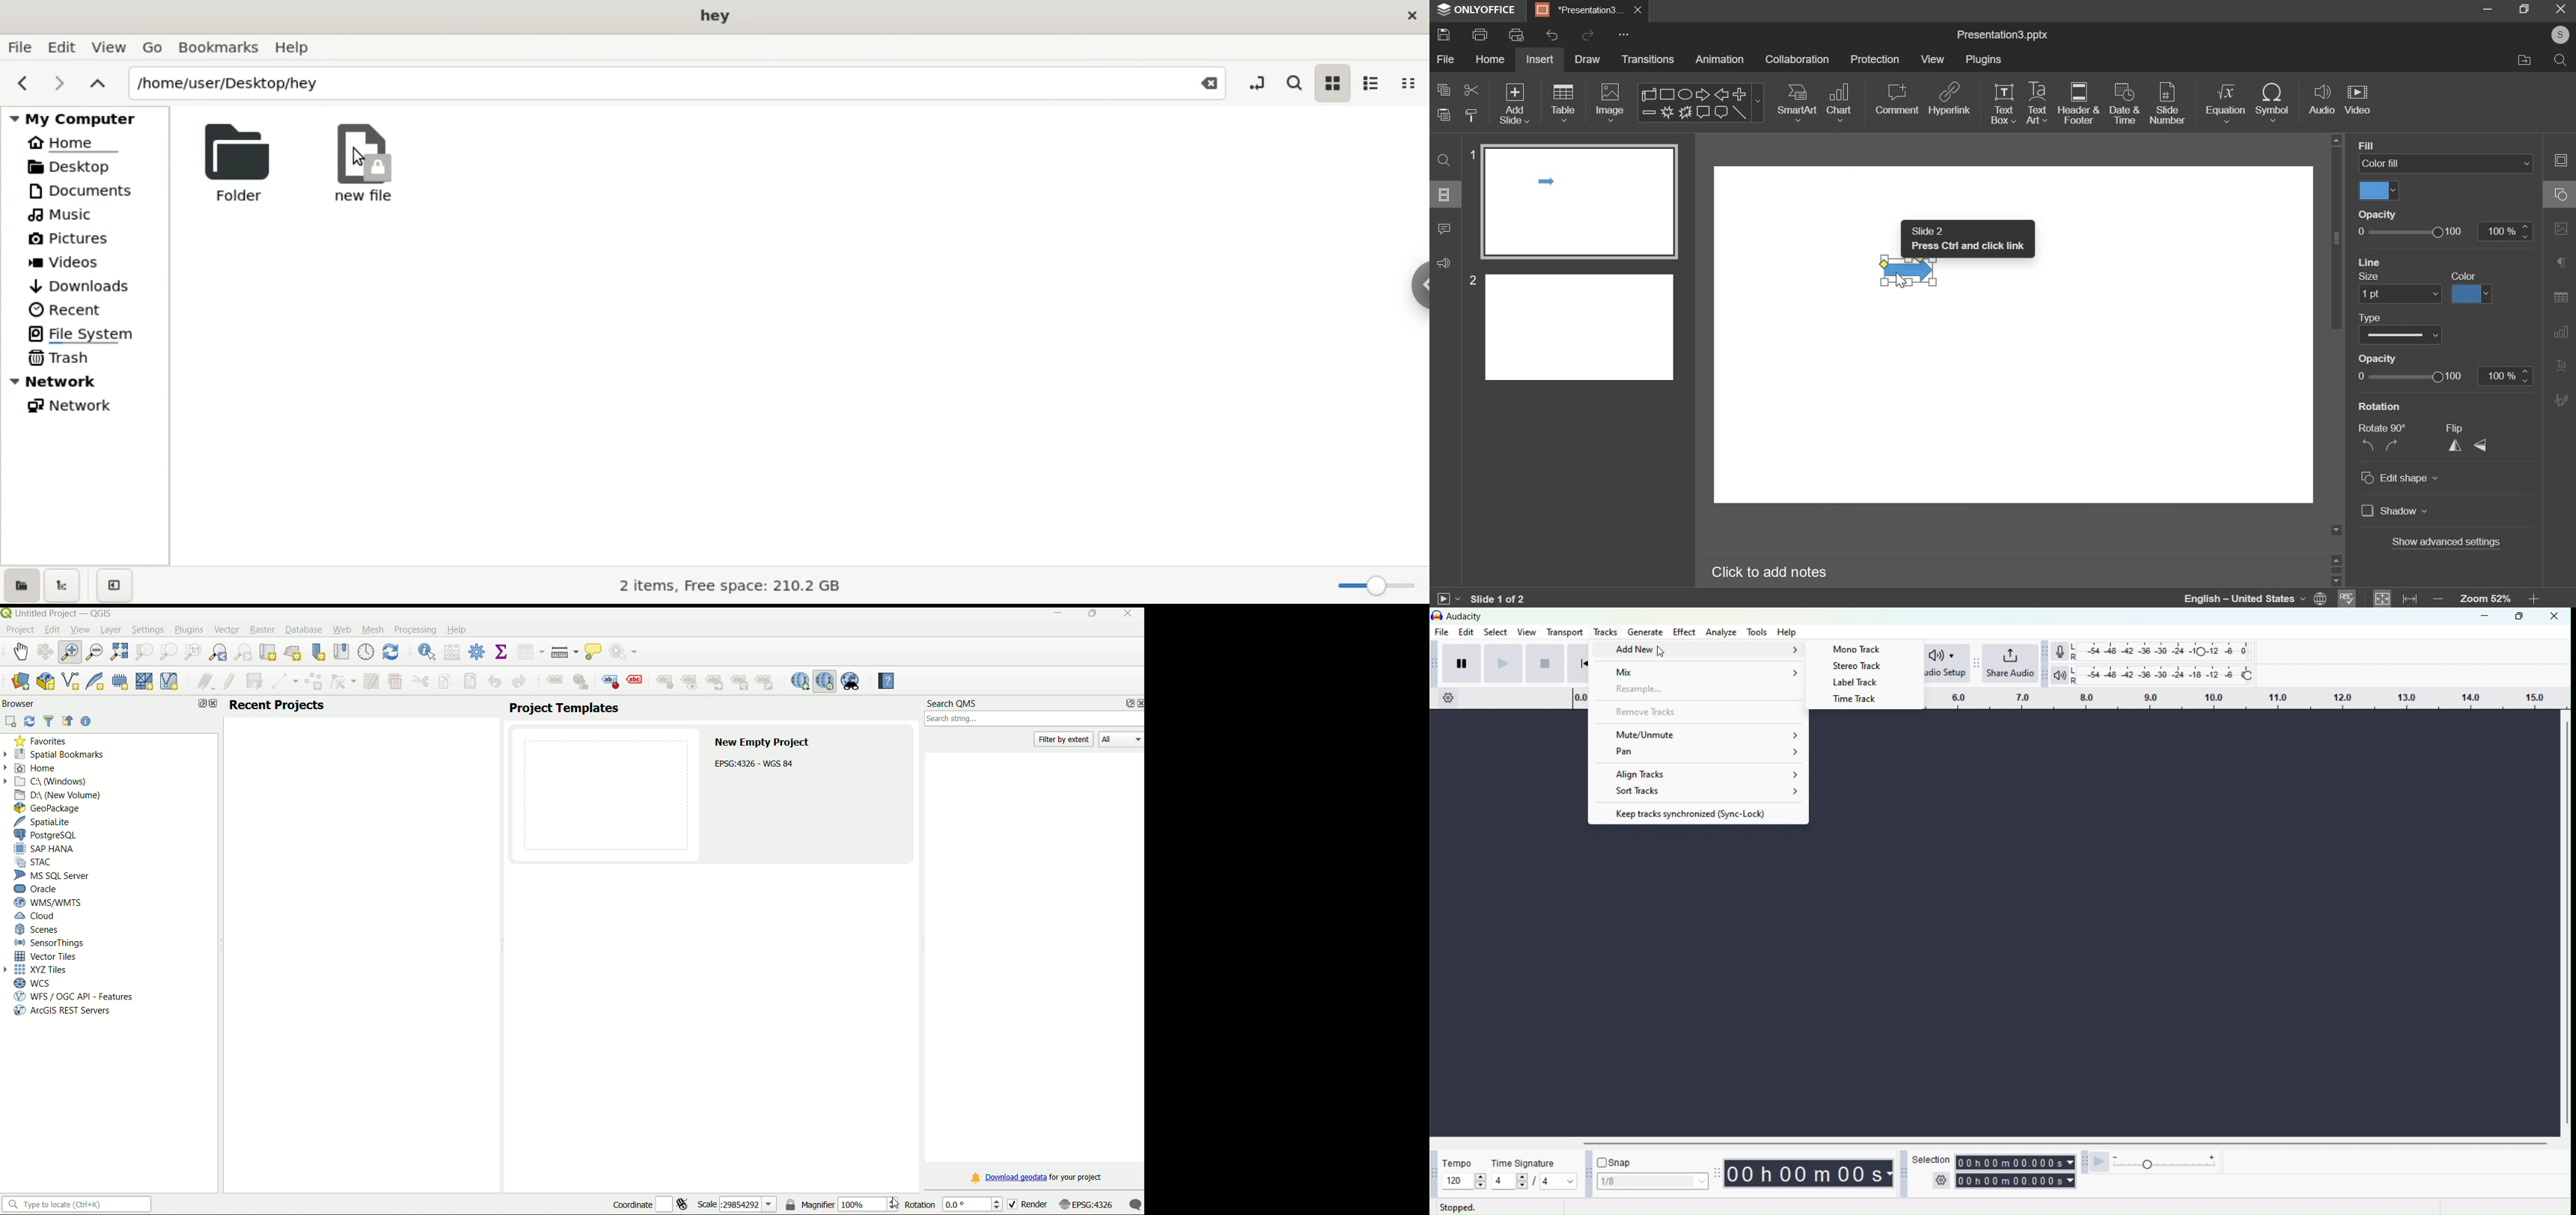 The height and width of the screenshot is (1232, 2576). I want to click on transitions, so click(1648, 59).